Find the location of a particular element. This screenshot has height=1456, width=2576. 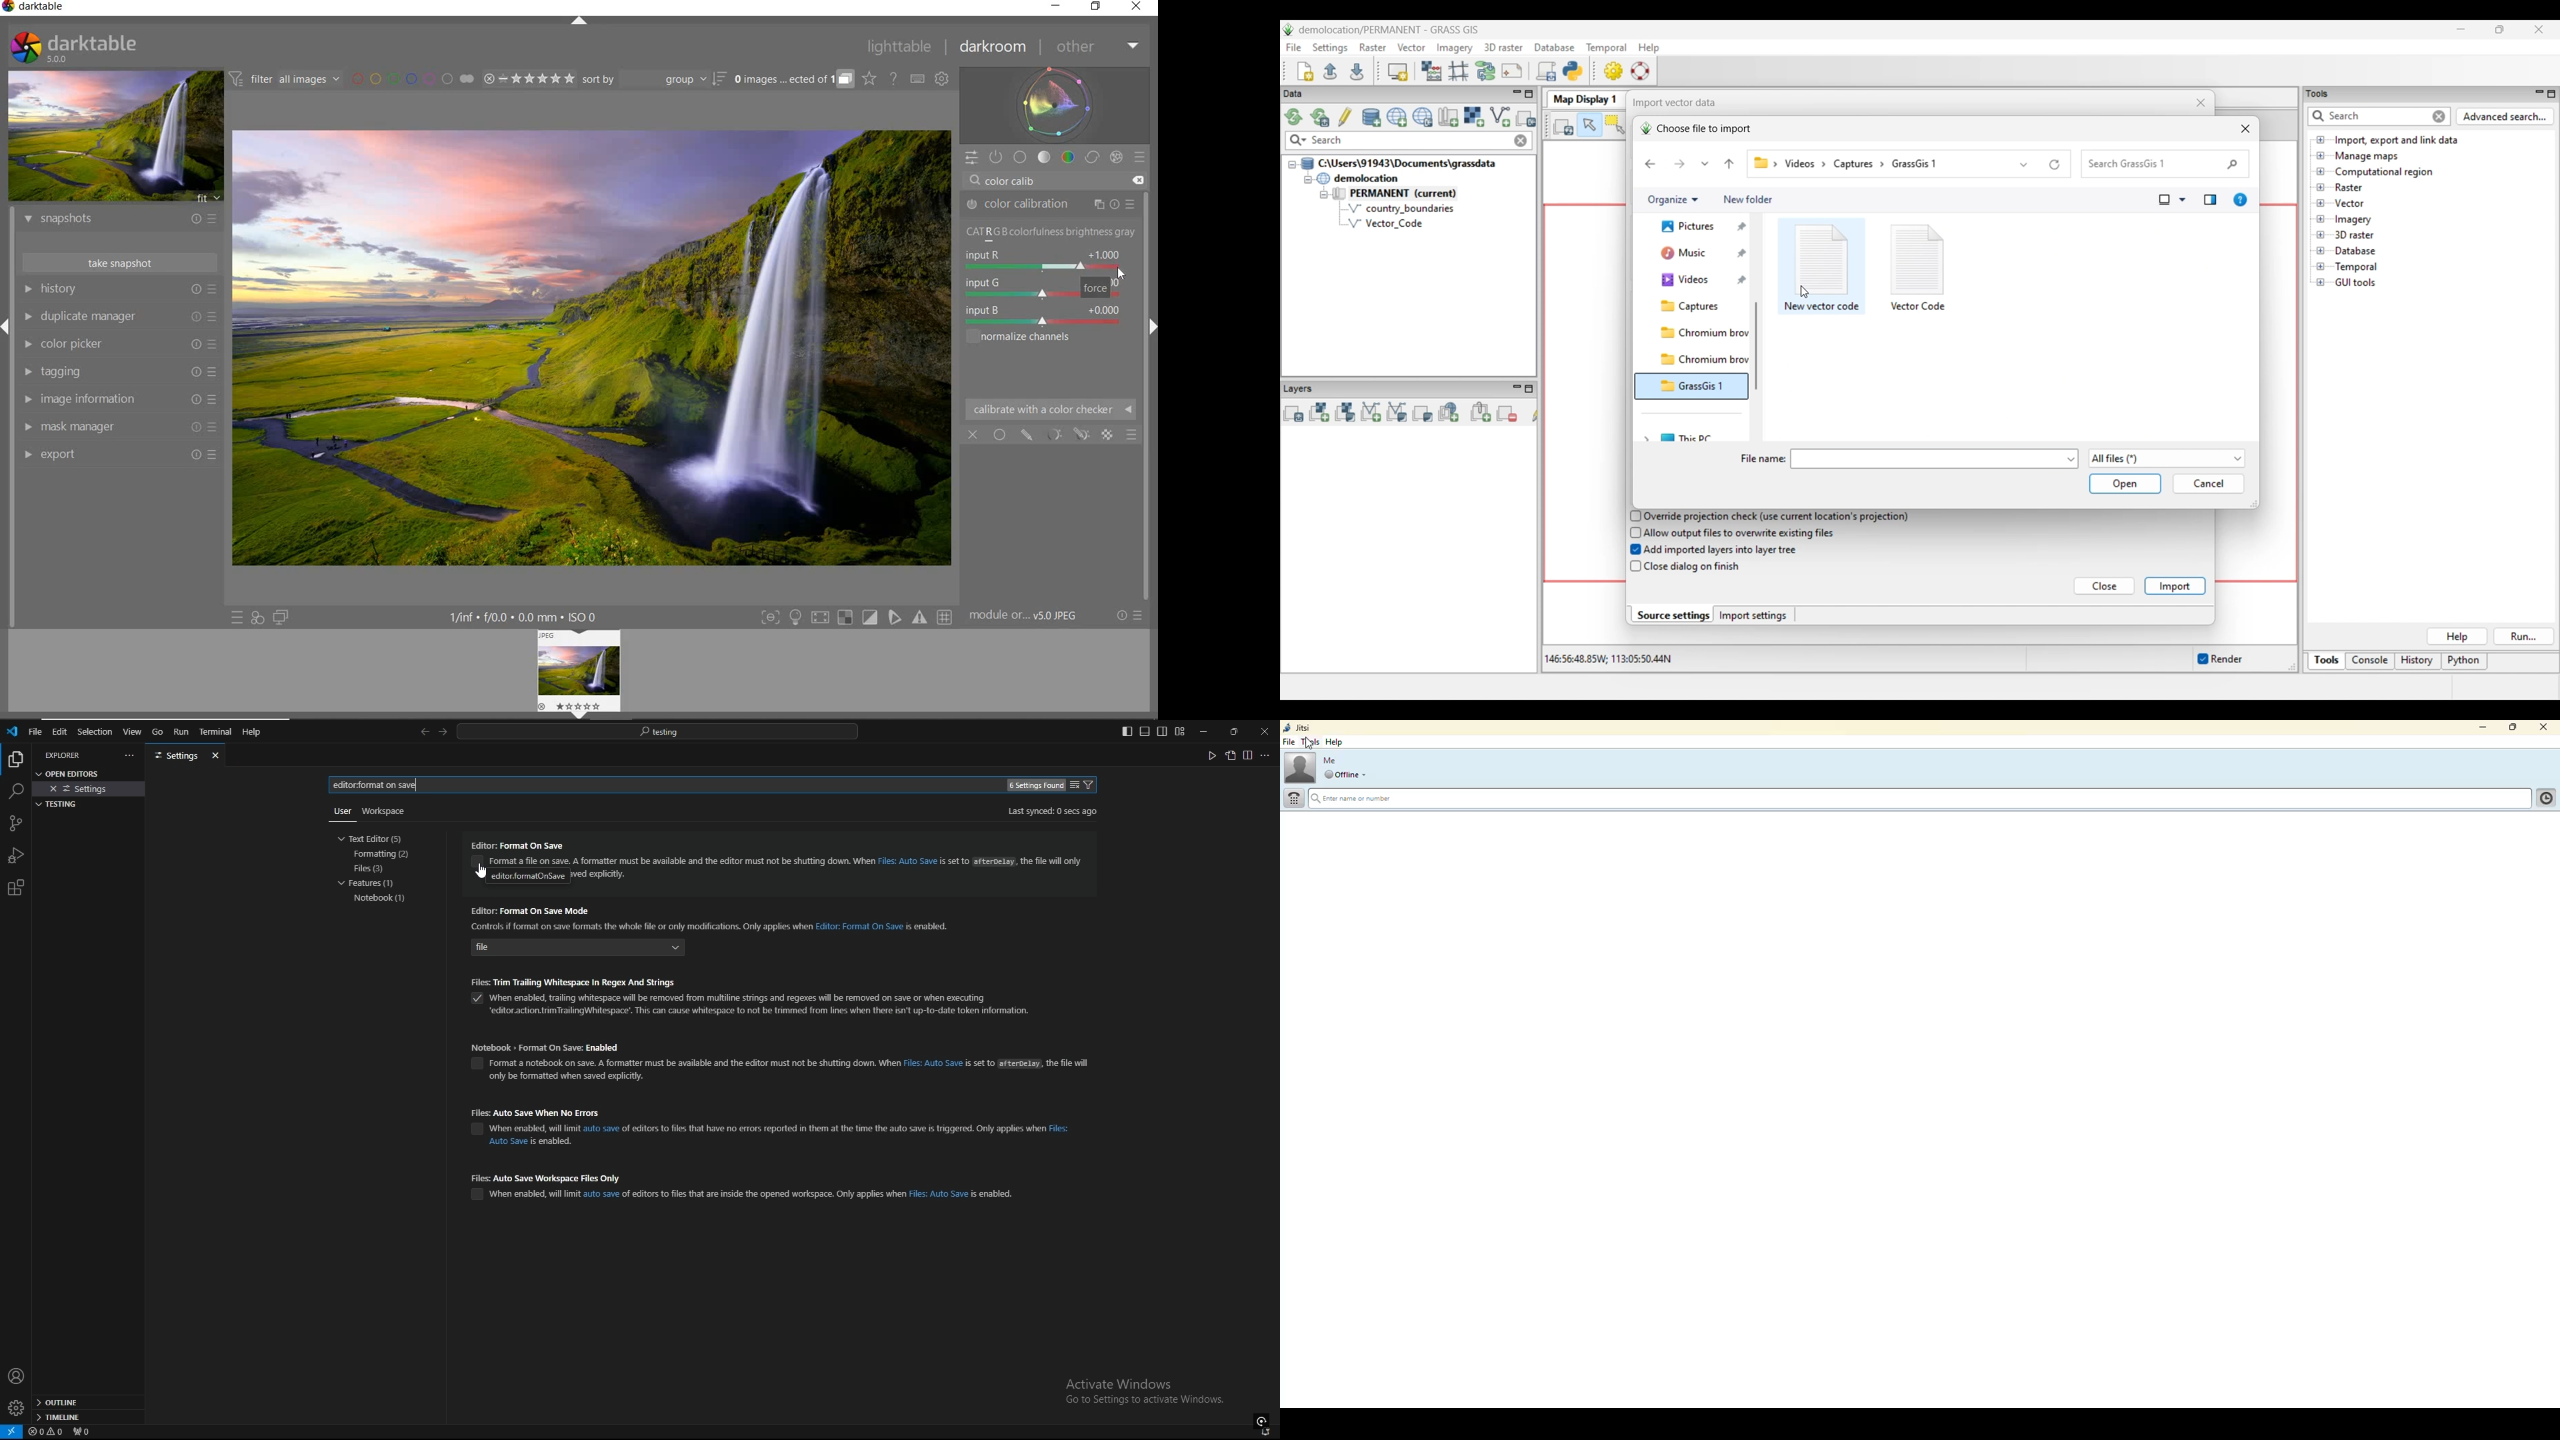

back is located at coordinates (424, 732).